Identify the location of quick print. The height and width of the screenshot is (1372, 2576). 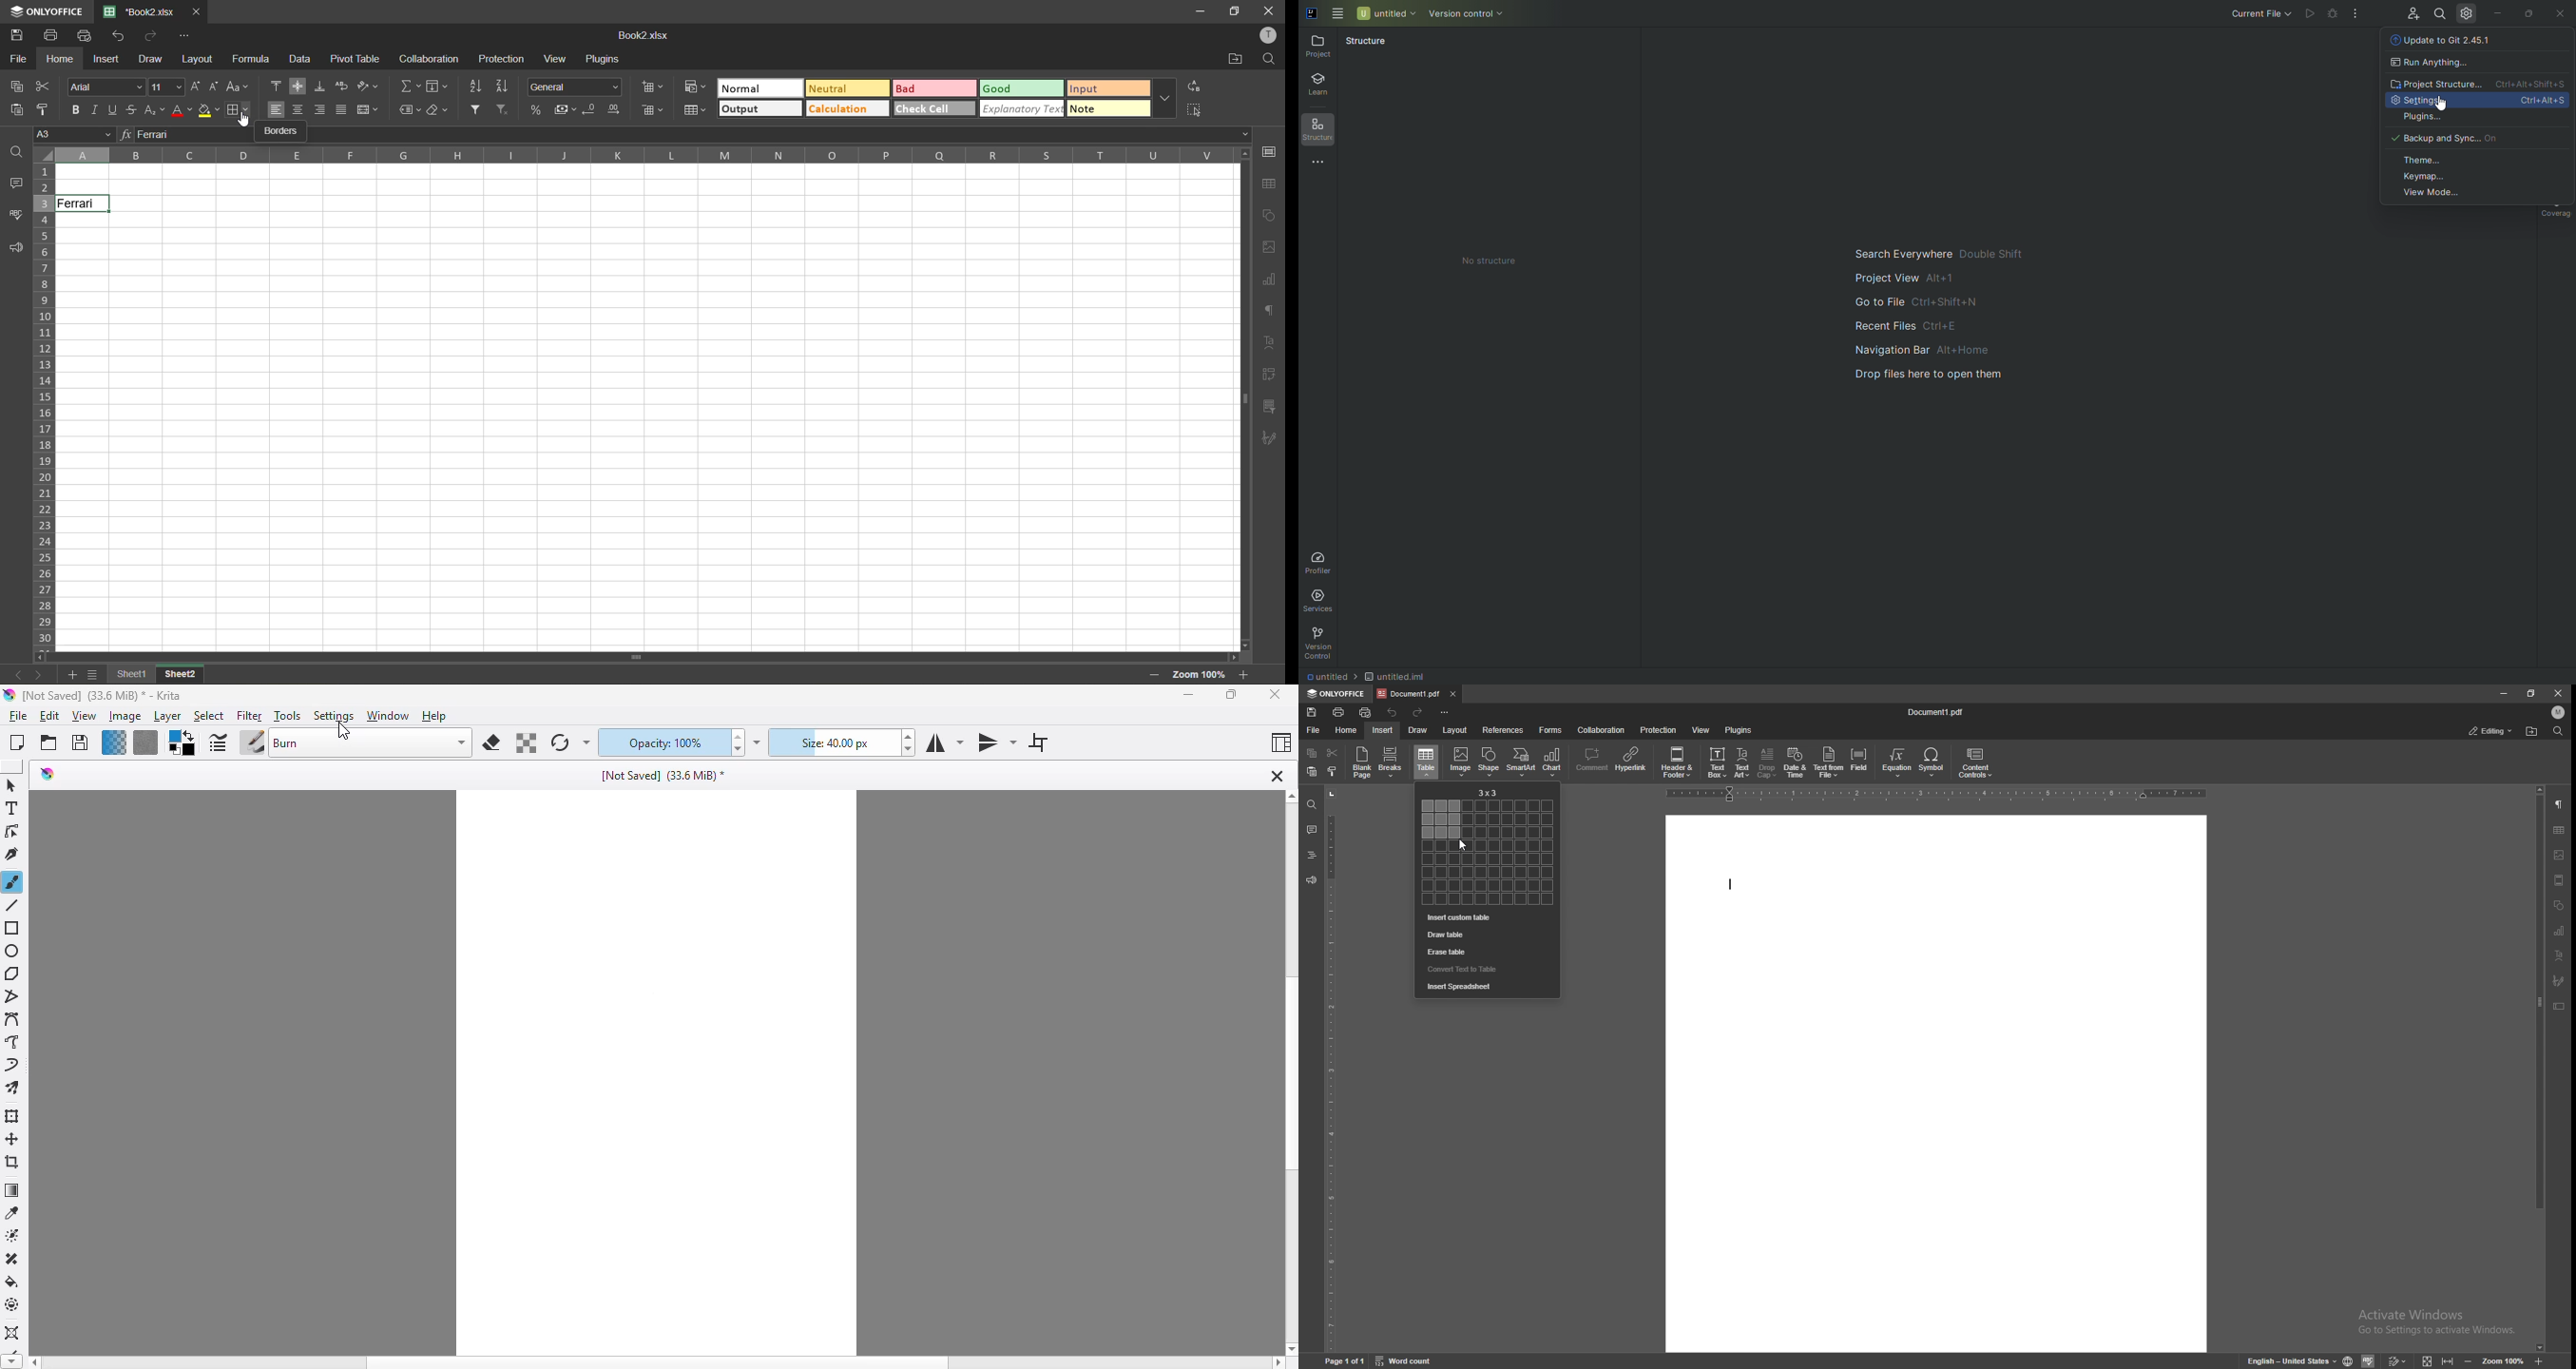
(84, 36).